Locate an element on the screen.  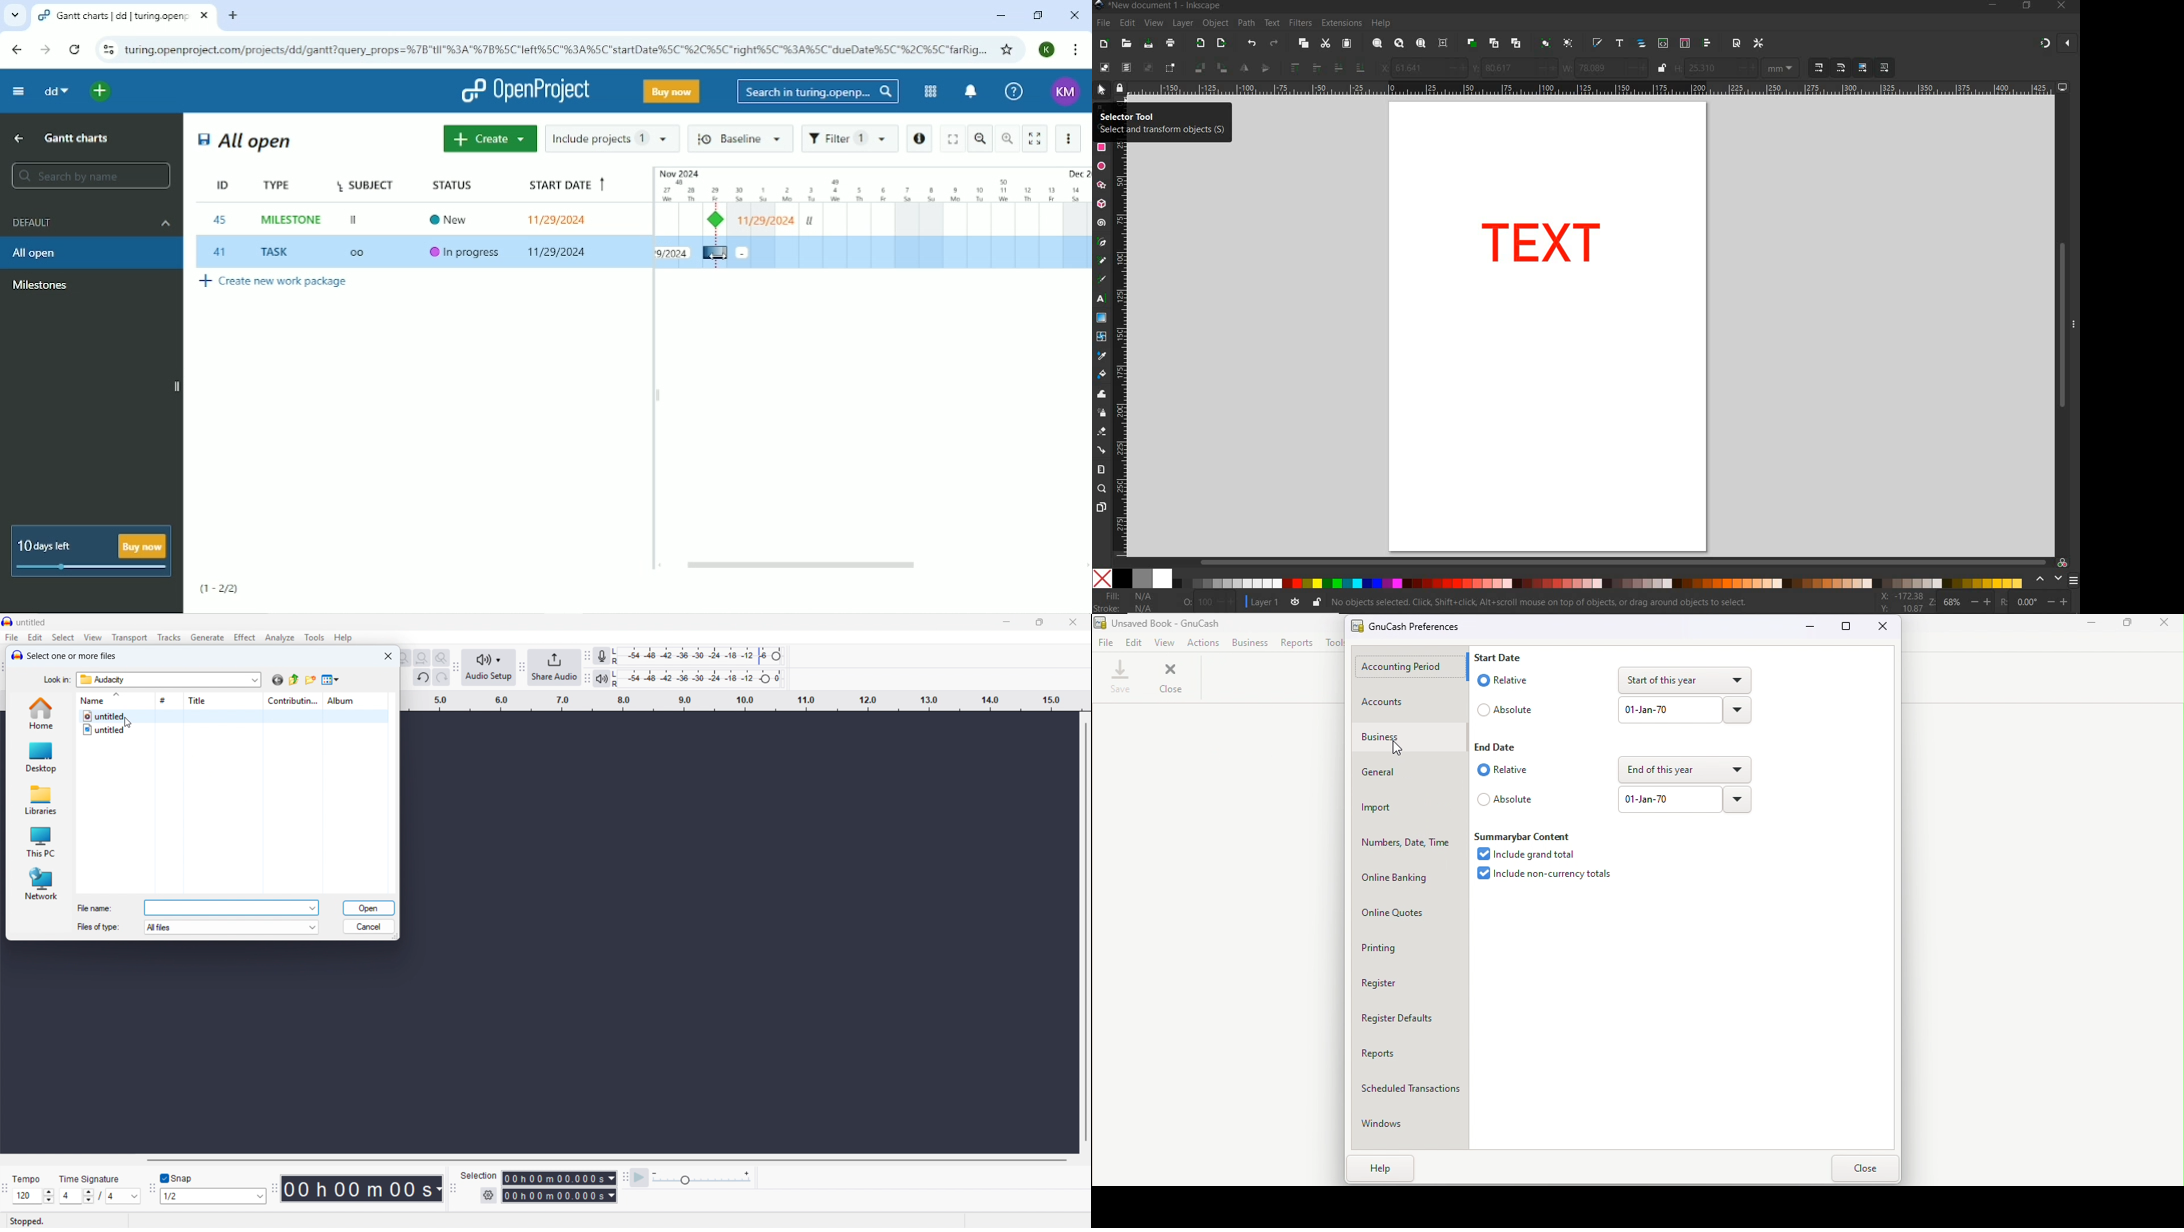
Tools is located at coordinates (1333, 643).